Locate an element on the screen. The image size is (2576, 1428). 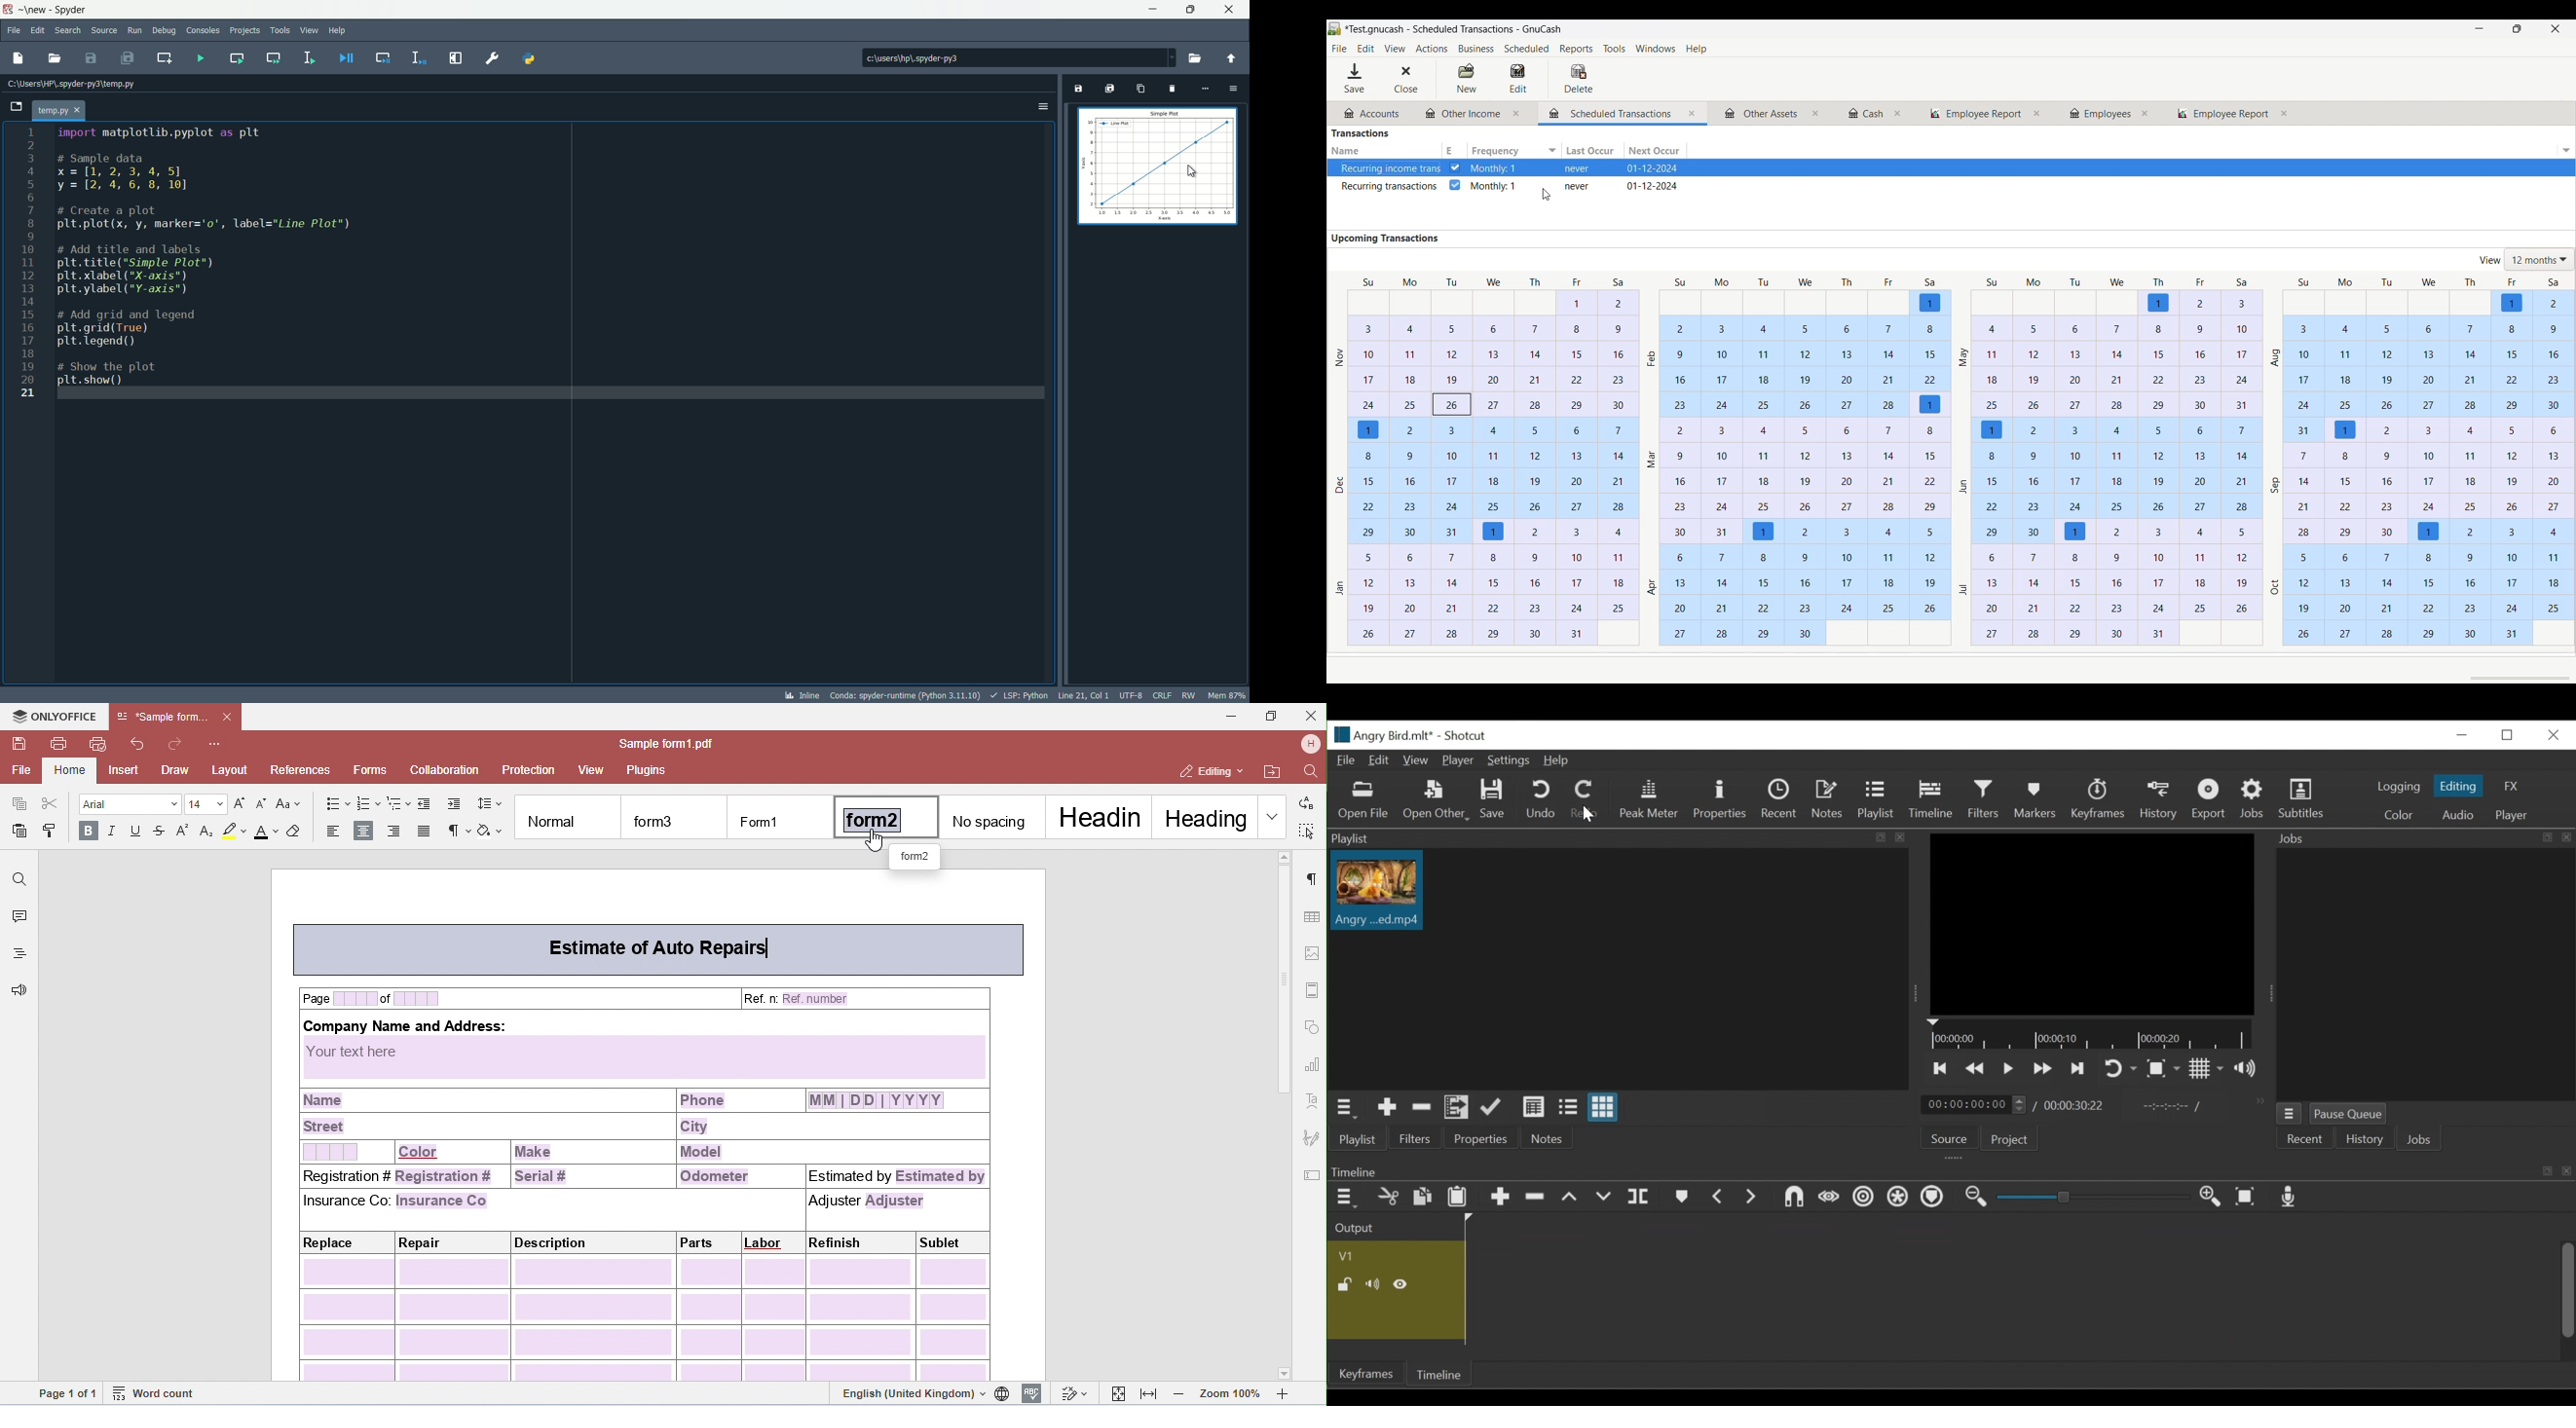
Undo is located at coordinates (1537, 799).